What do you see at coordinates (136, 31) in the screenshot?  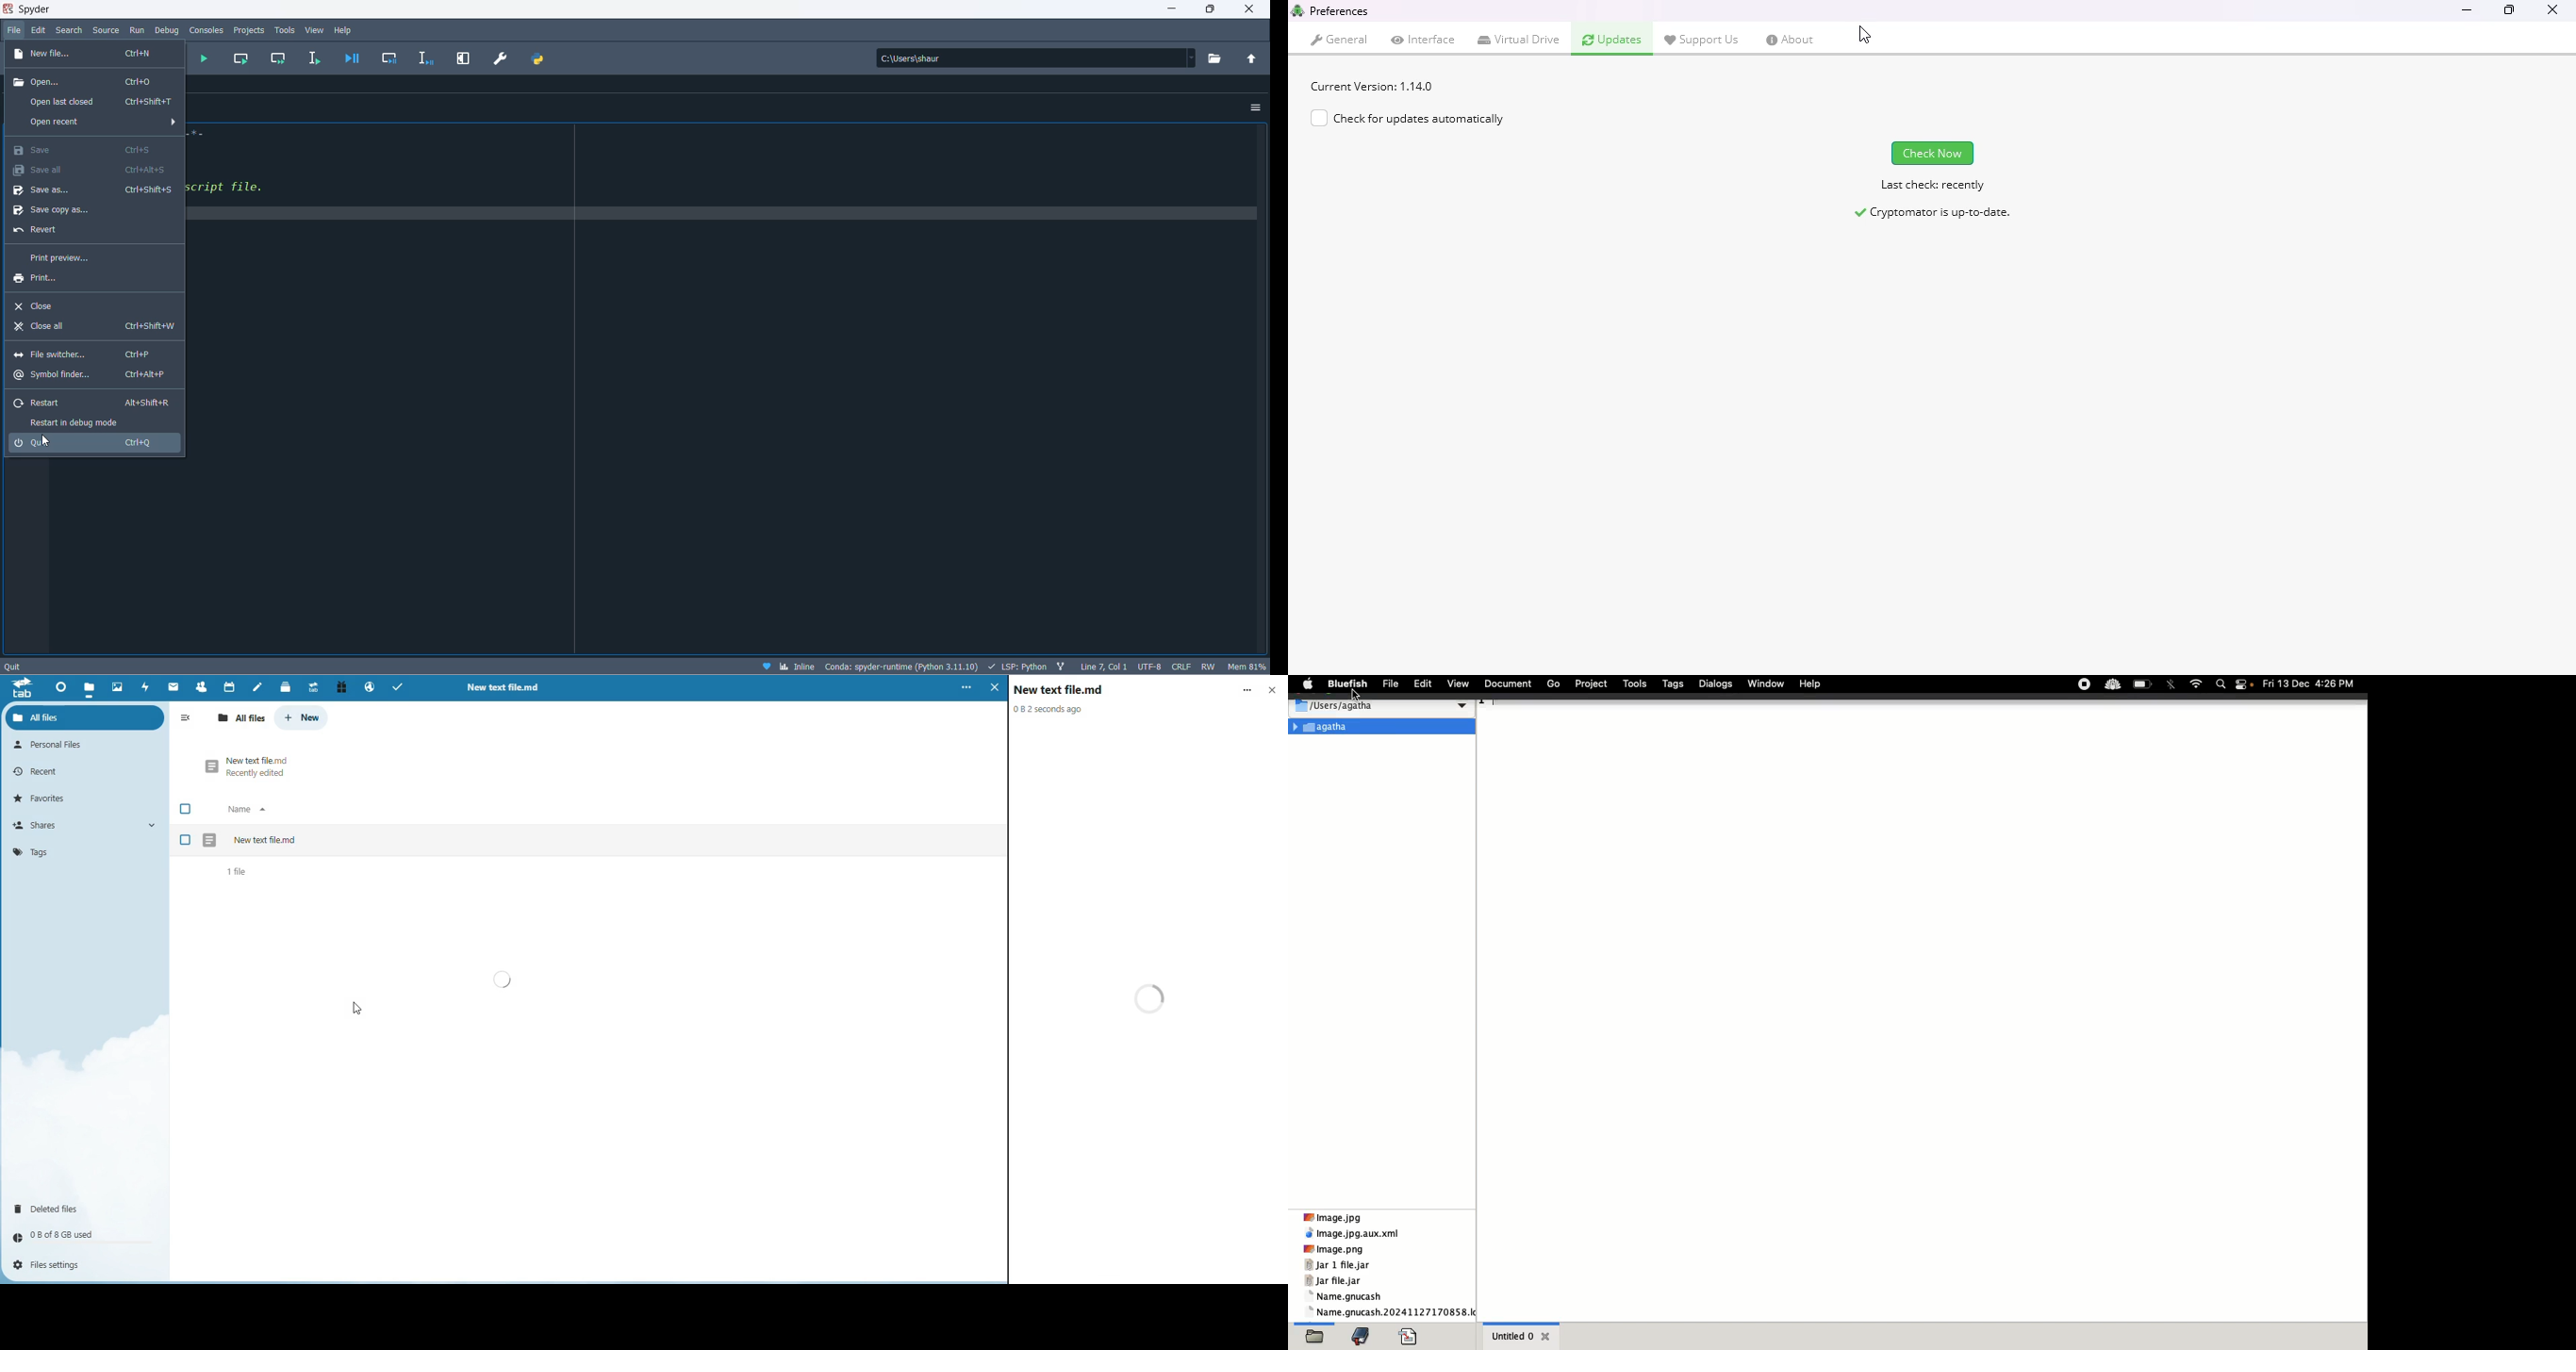 I see `run` at bounding box center [136, 31].